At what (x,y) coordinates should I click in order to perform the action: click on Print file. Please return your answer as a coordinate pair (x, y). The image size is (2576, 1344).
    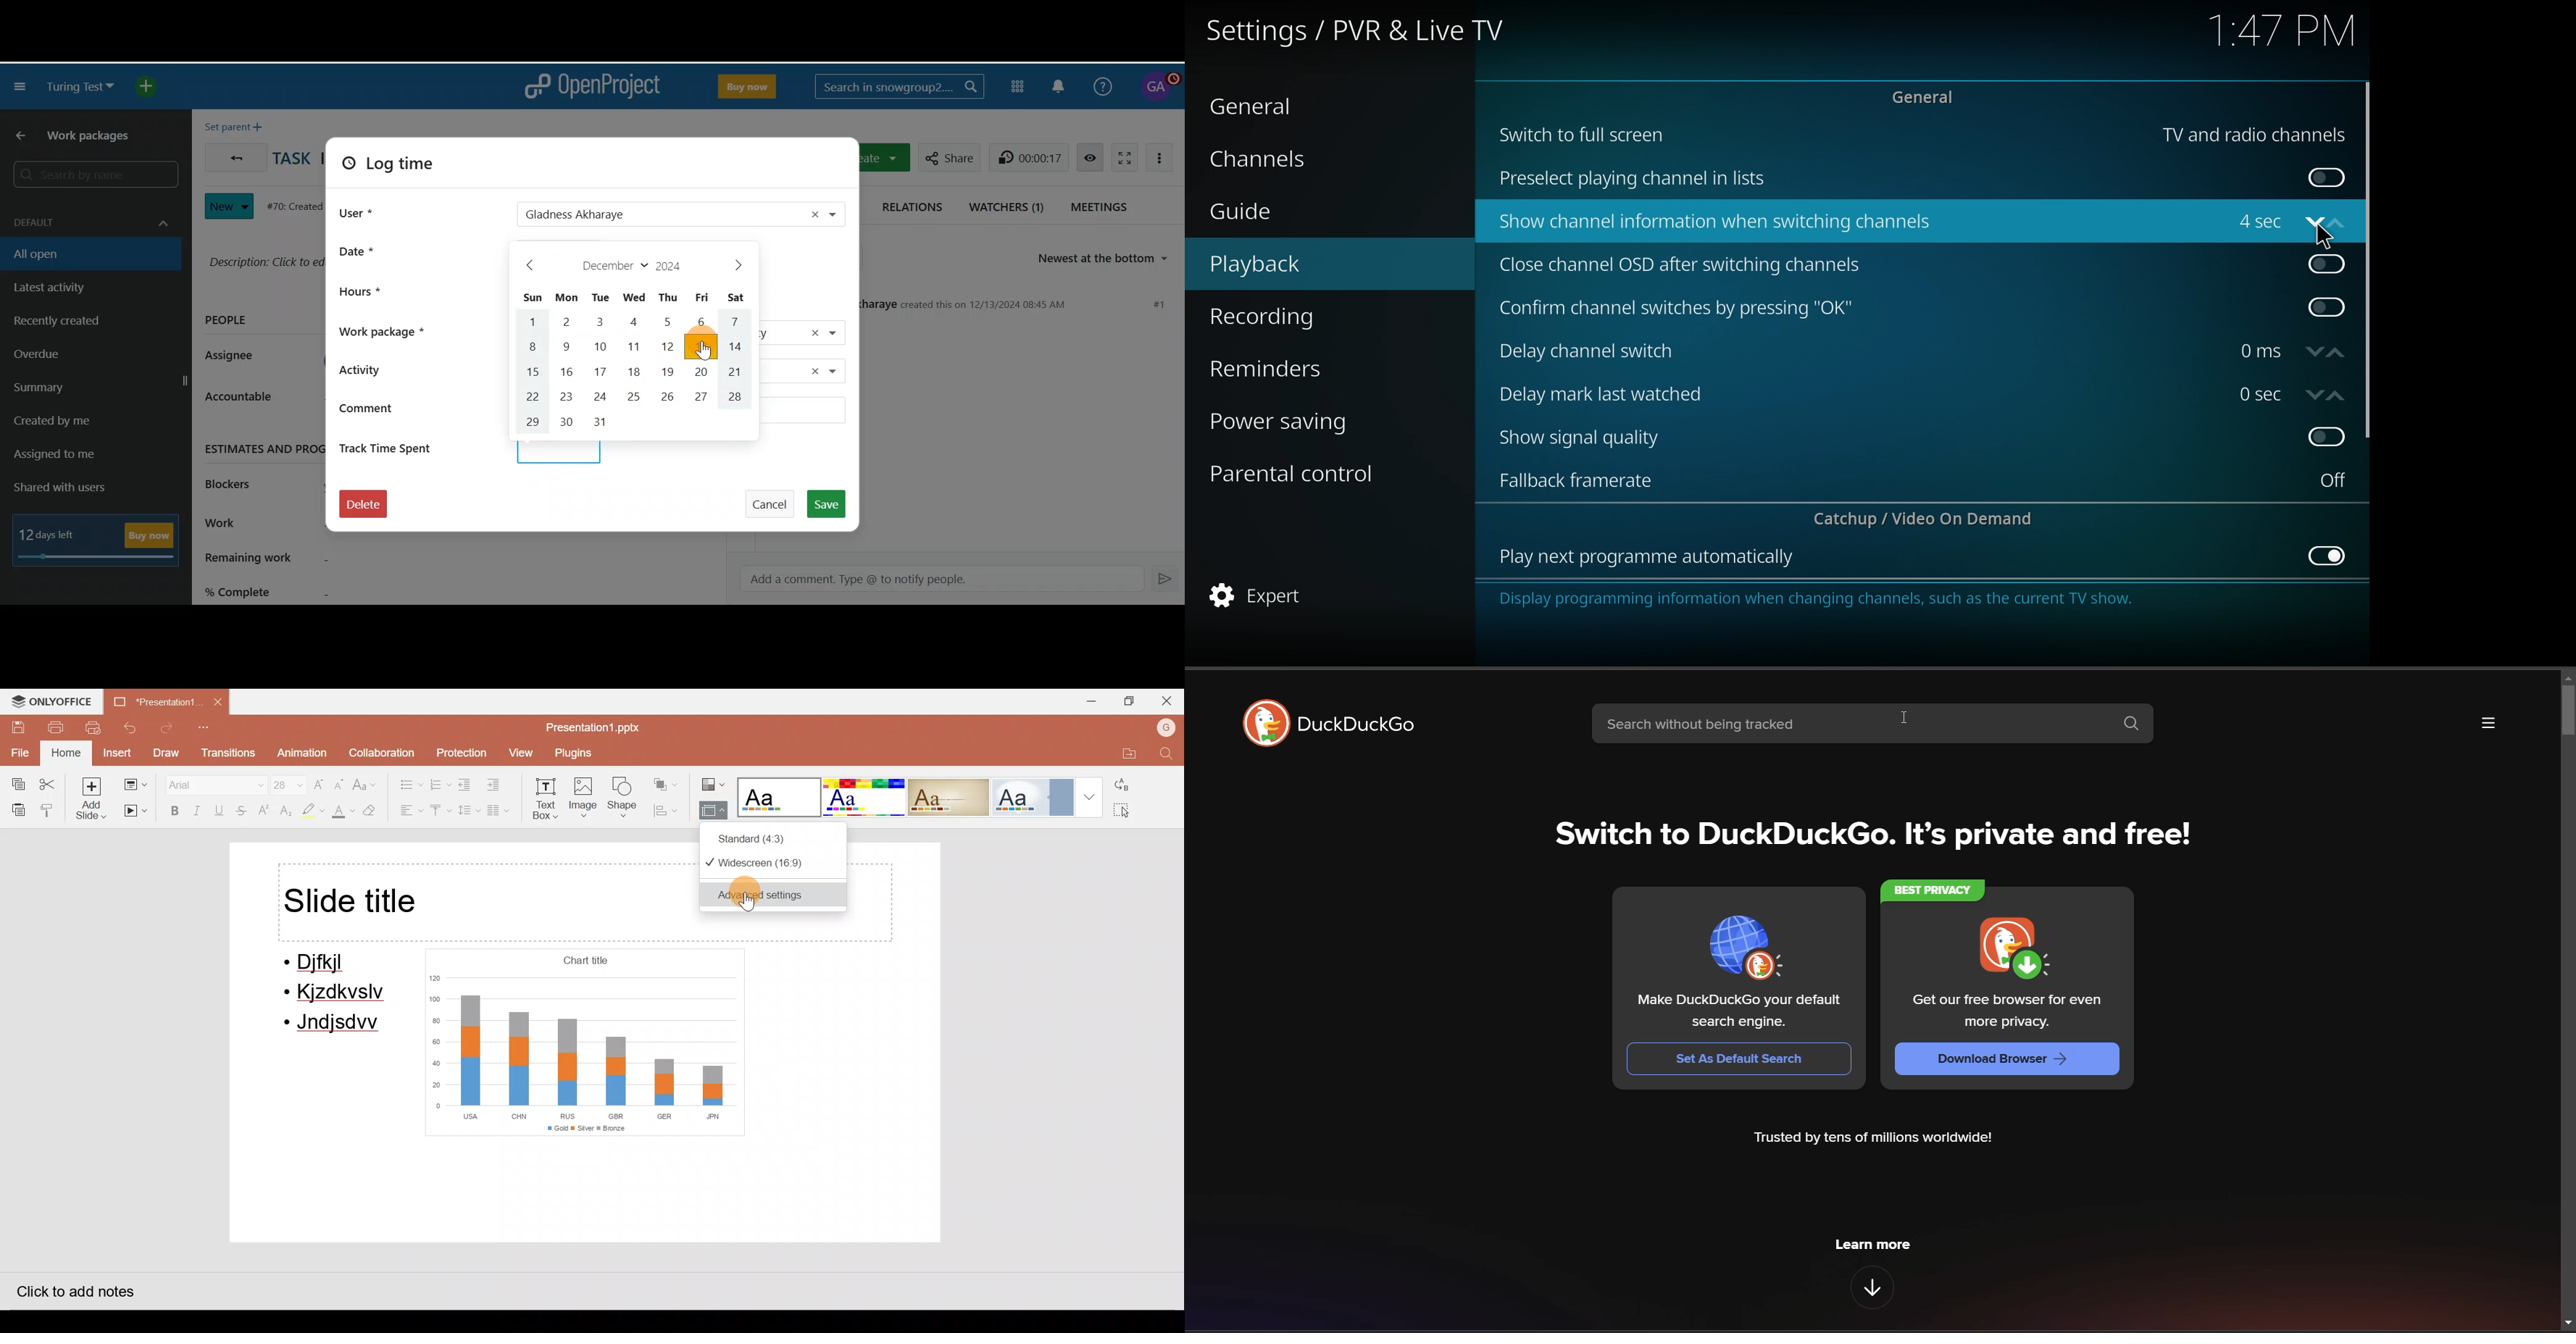
    Looking at the image, I should click on (56, 726).